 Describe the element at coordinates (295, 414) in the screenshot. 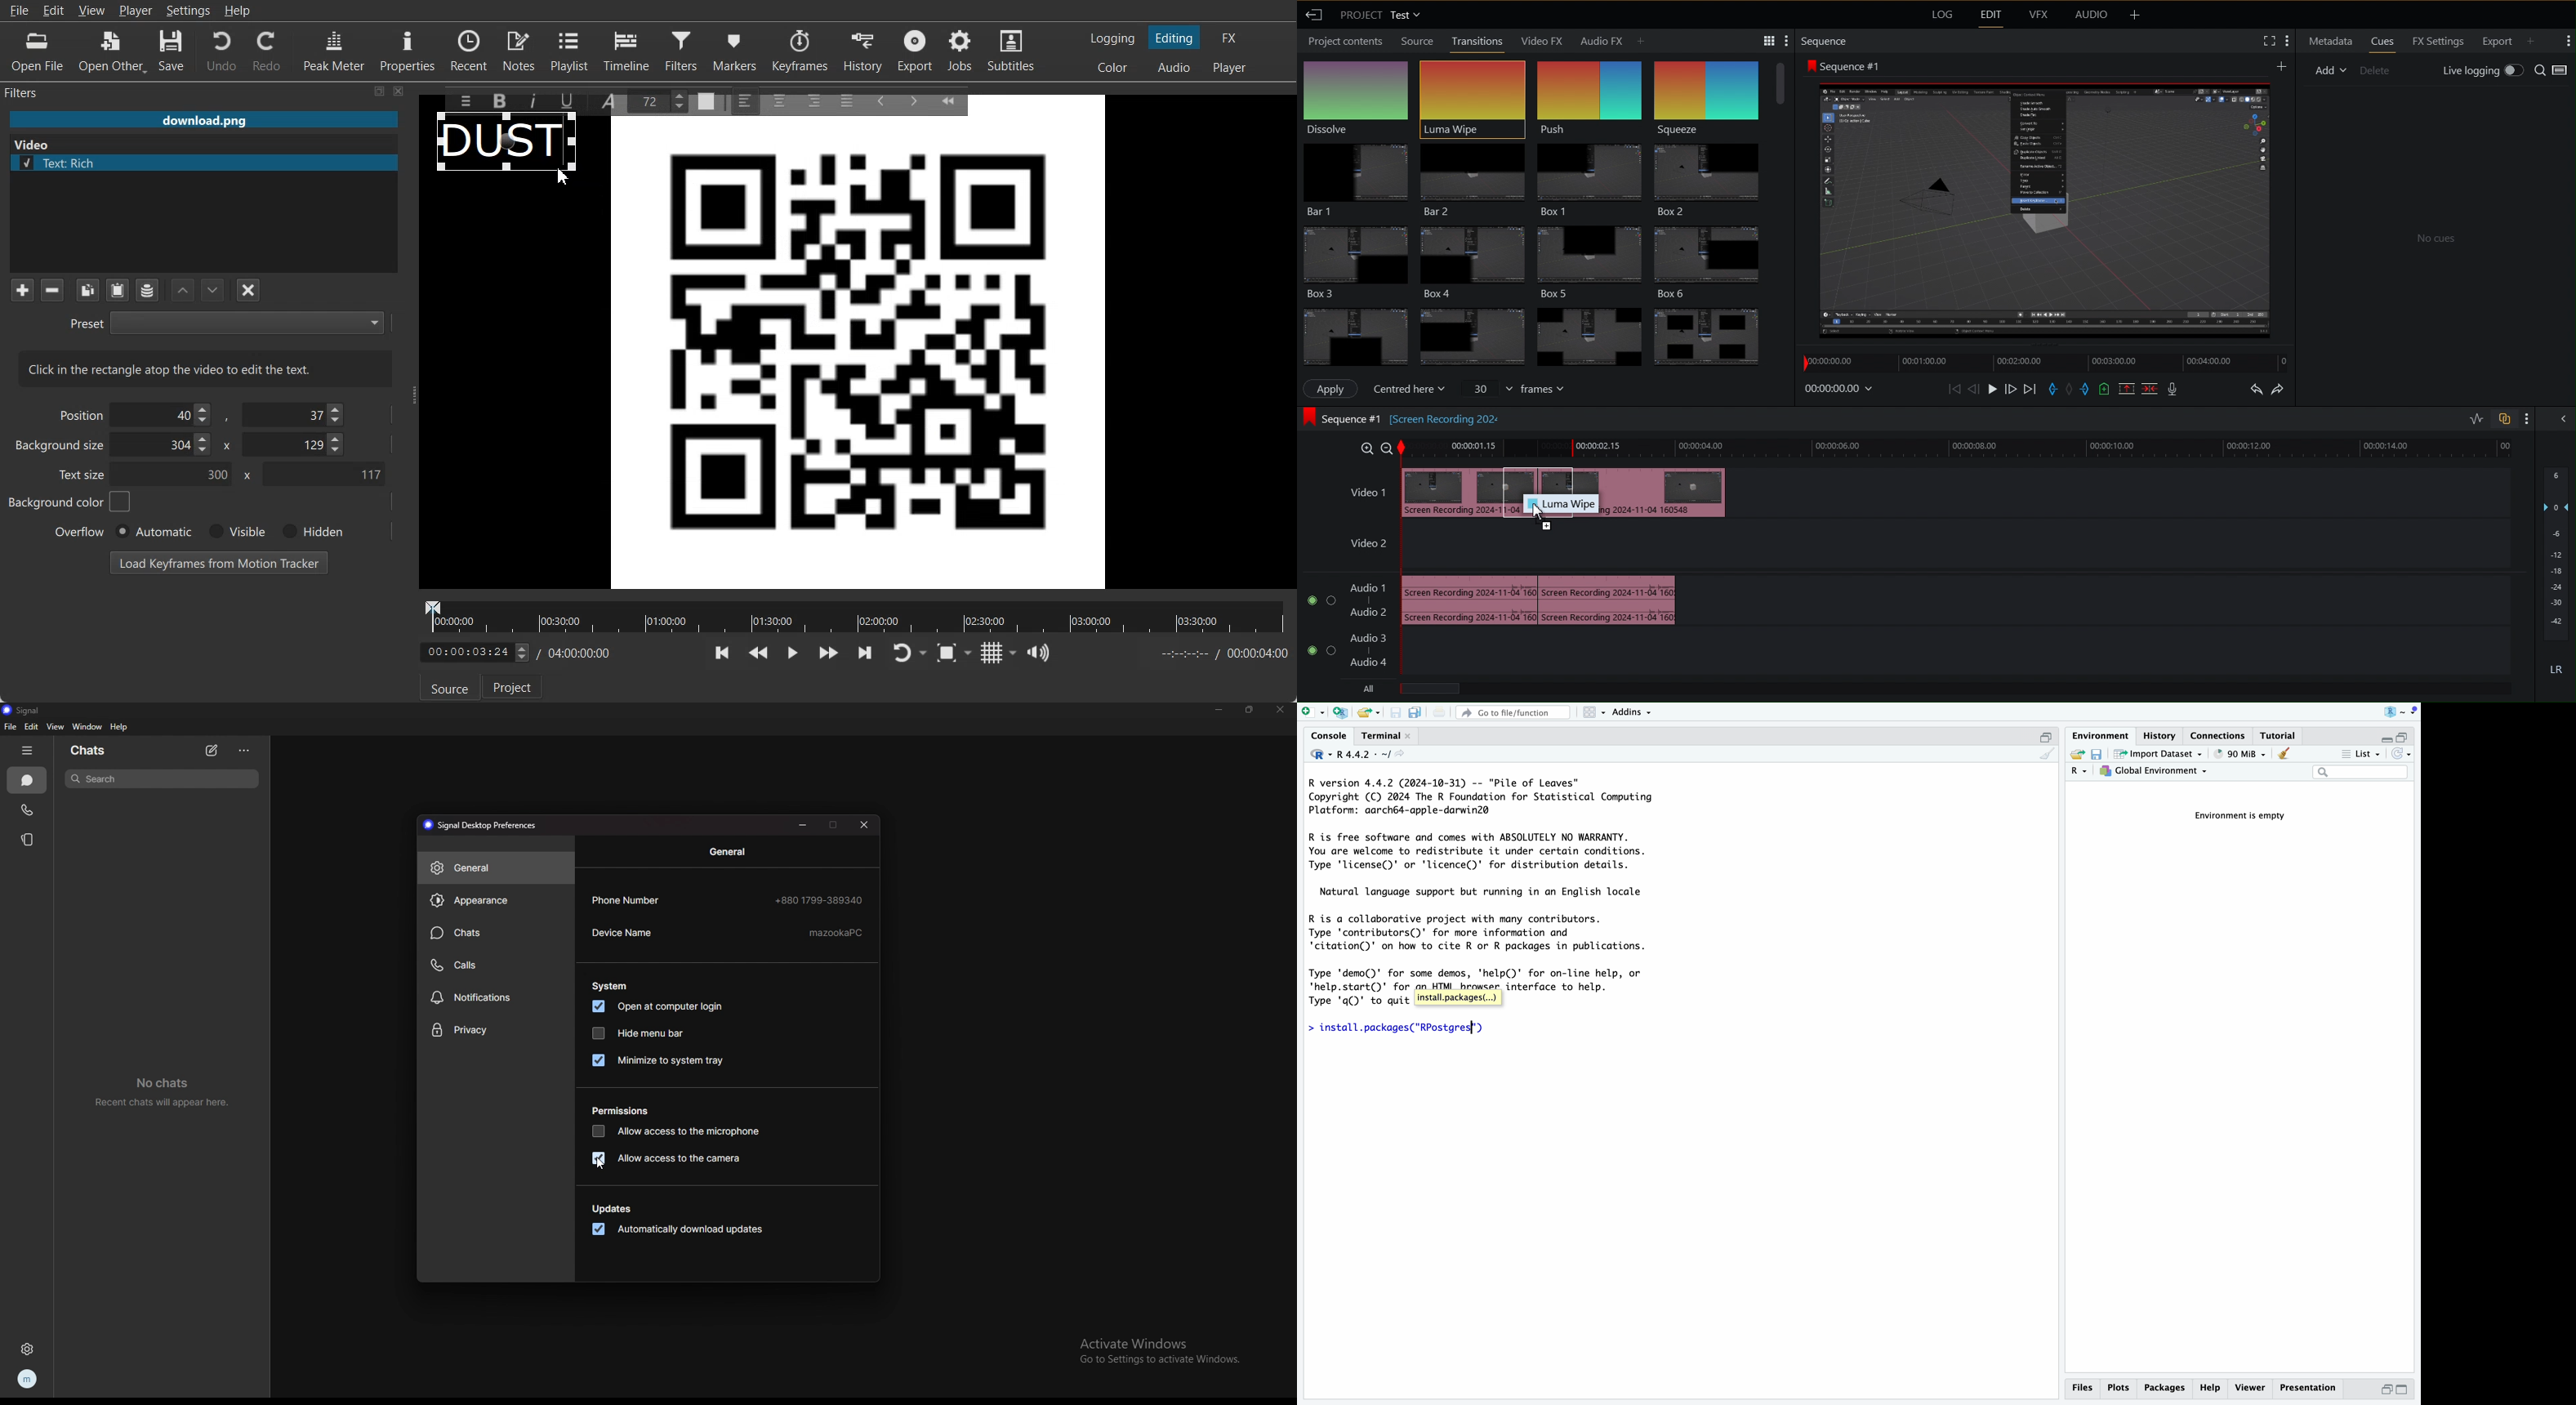

I see `Position Y- Coordinate` at that location.